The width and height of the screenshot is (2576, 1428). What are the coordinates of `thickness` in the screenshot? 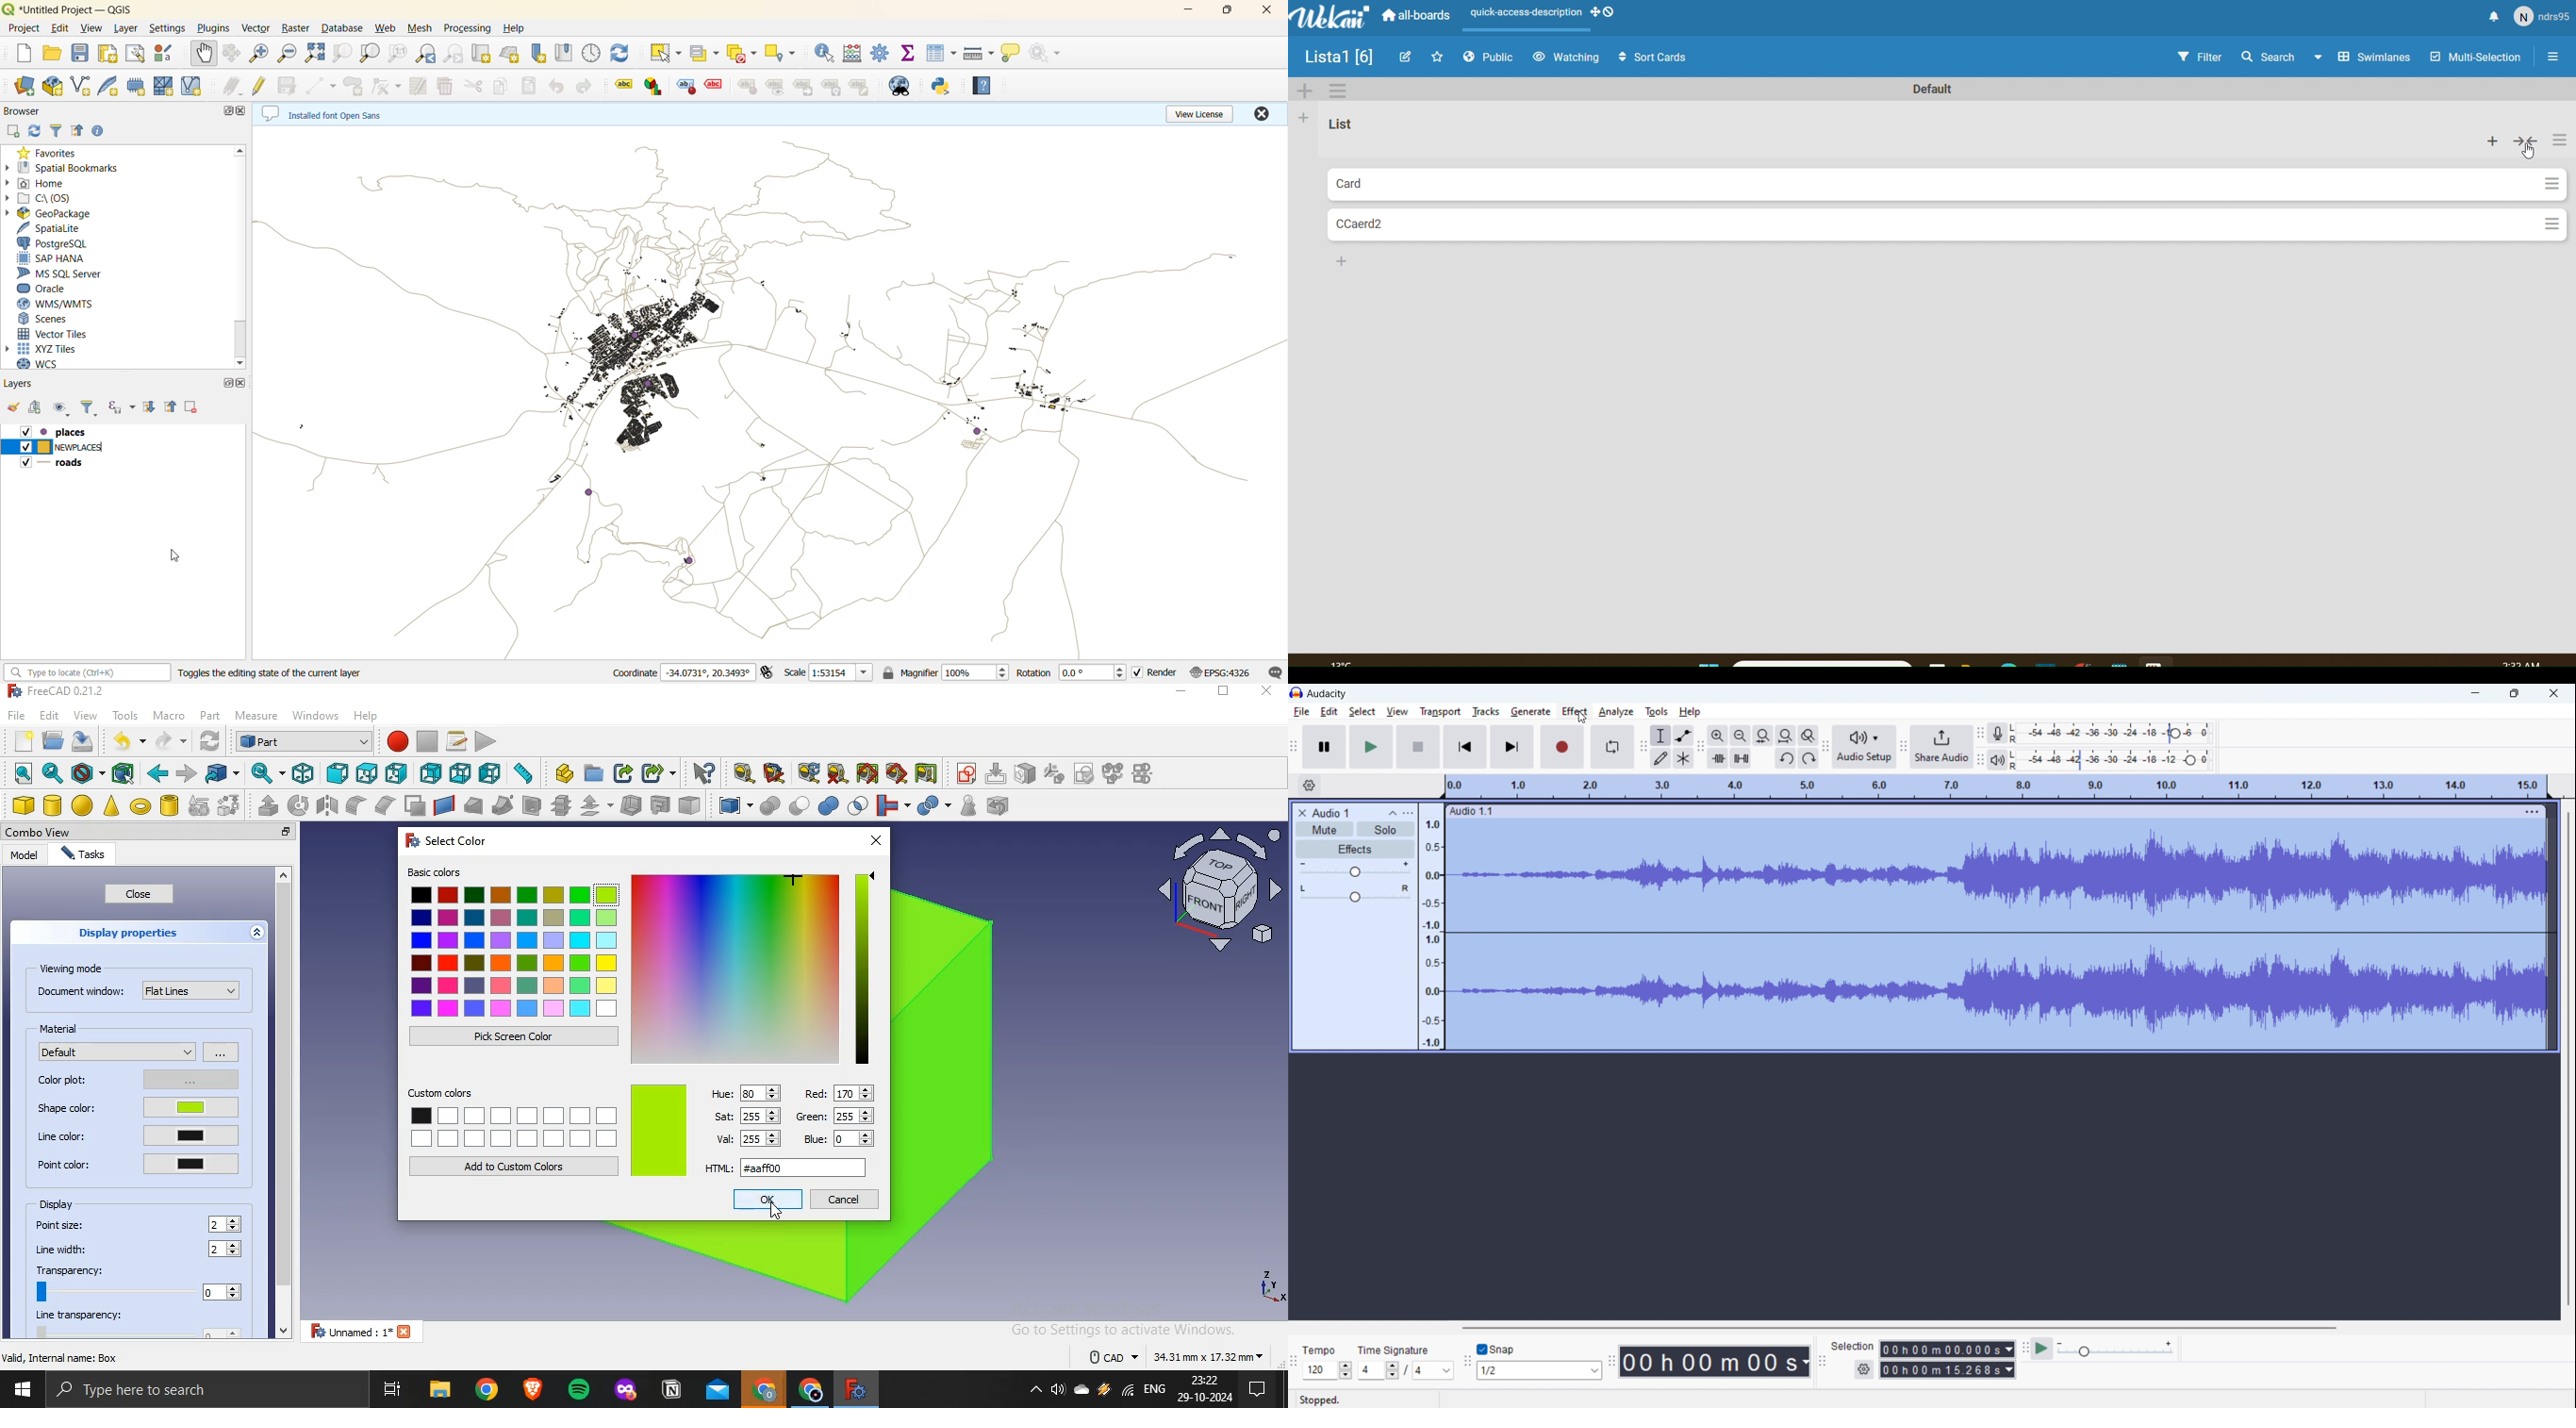 It's located at (632, 803).